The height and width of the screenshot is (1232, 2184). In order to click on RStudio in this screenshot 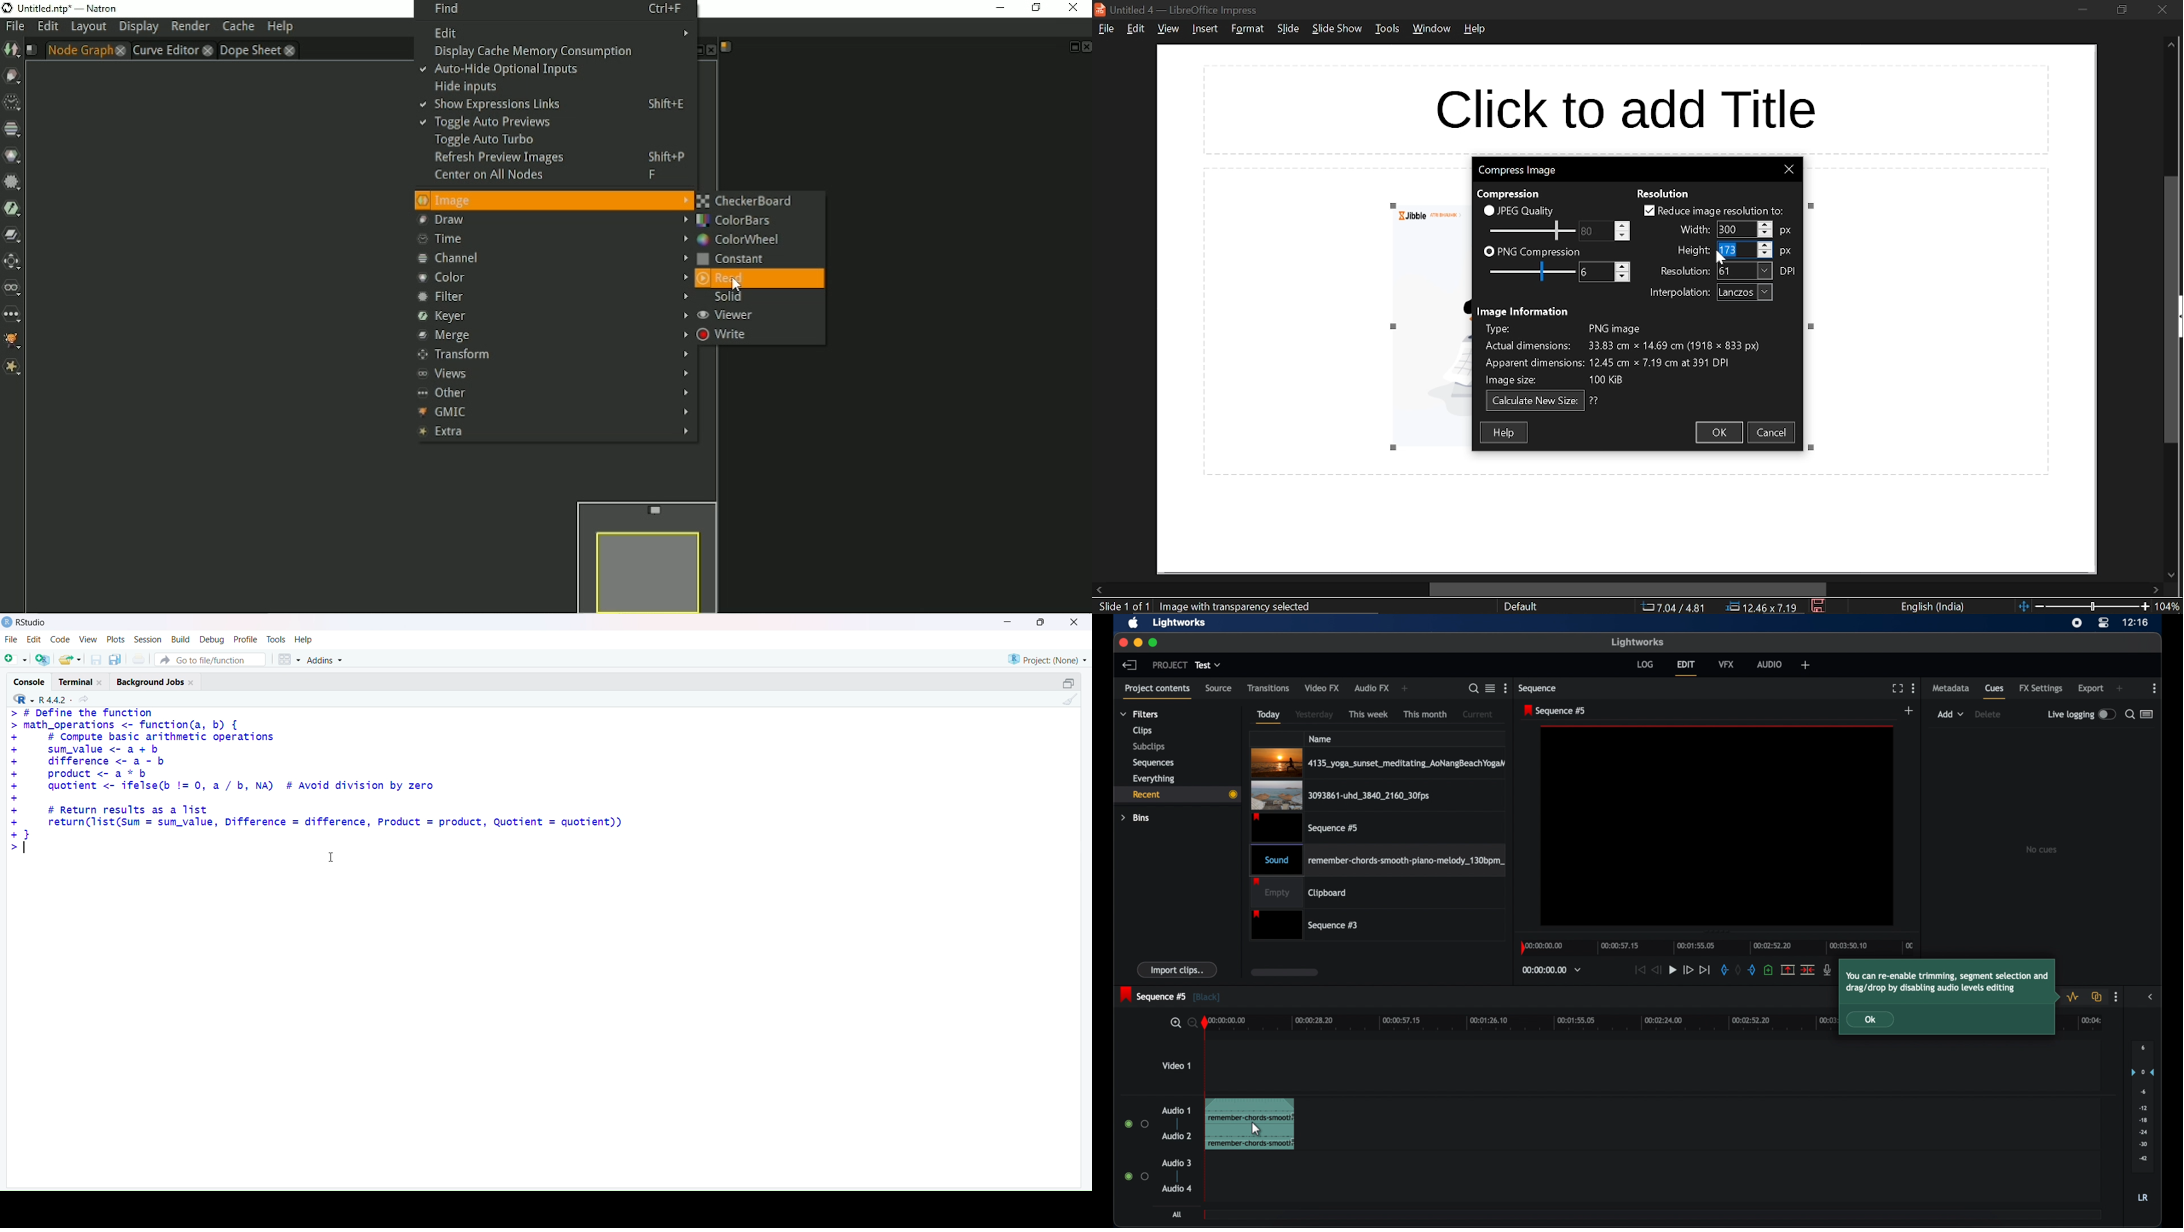, I will do `click(26, 623)`.